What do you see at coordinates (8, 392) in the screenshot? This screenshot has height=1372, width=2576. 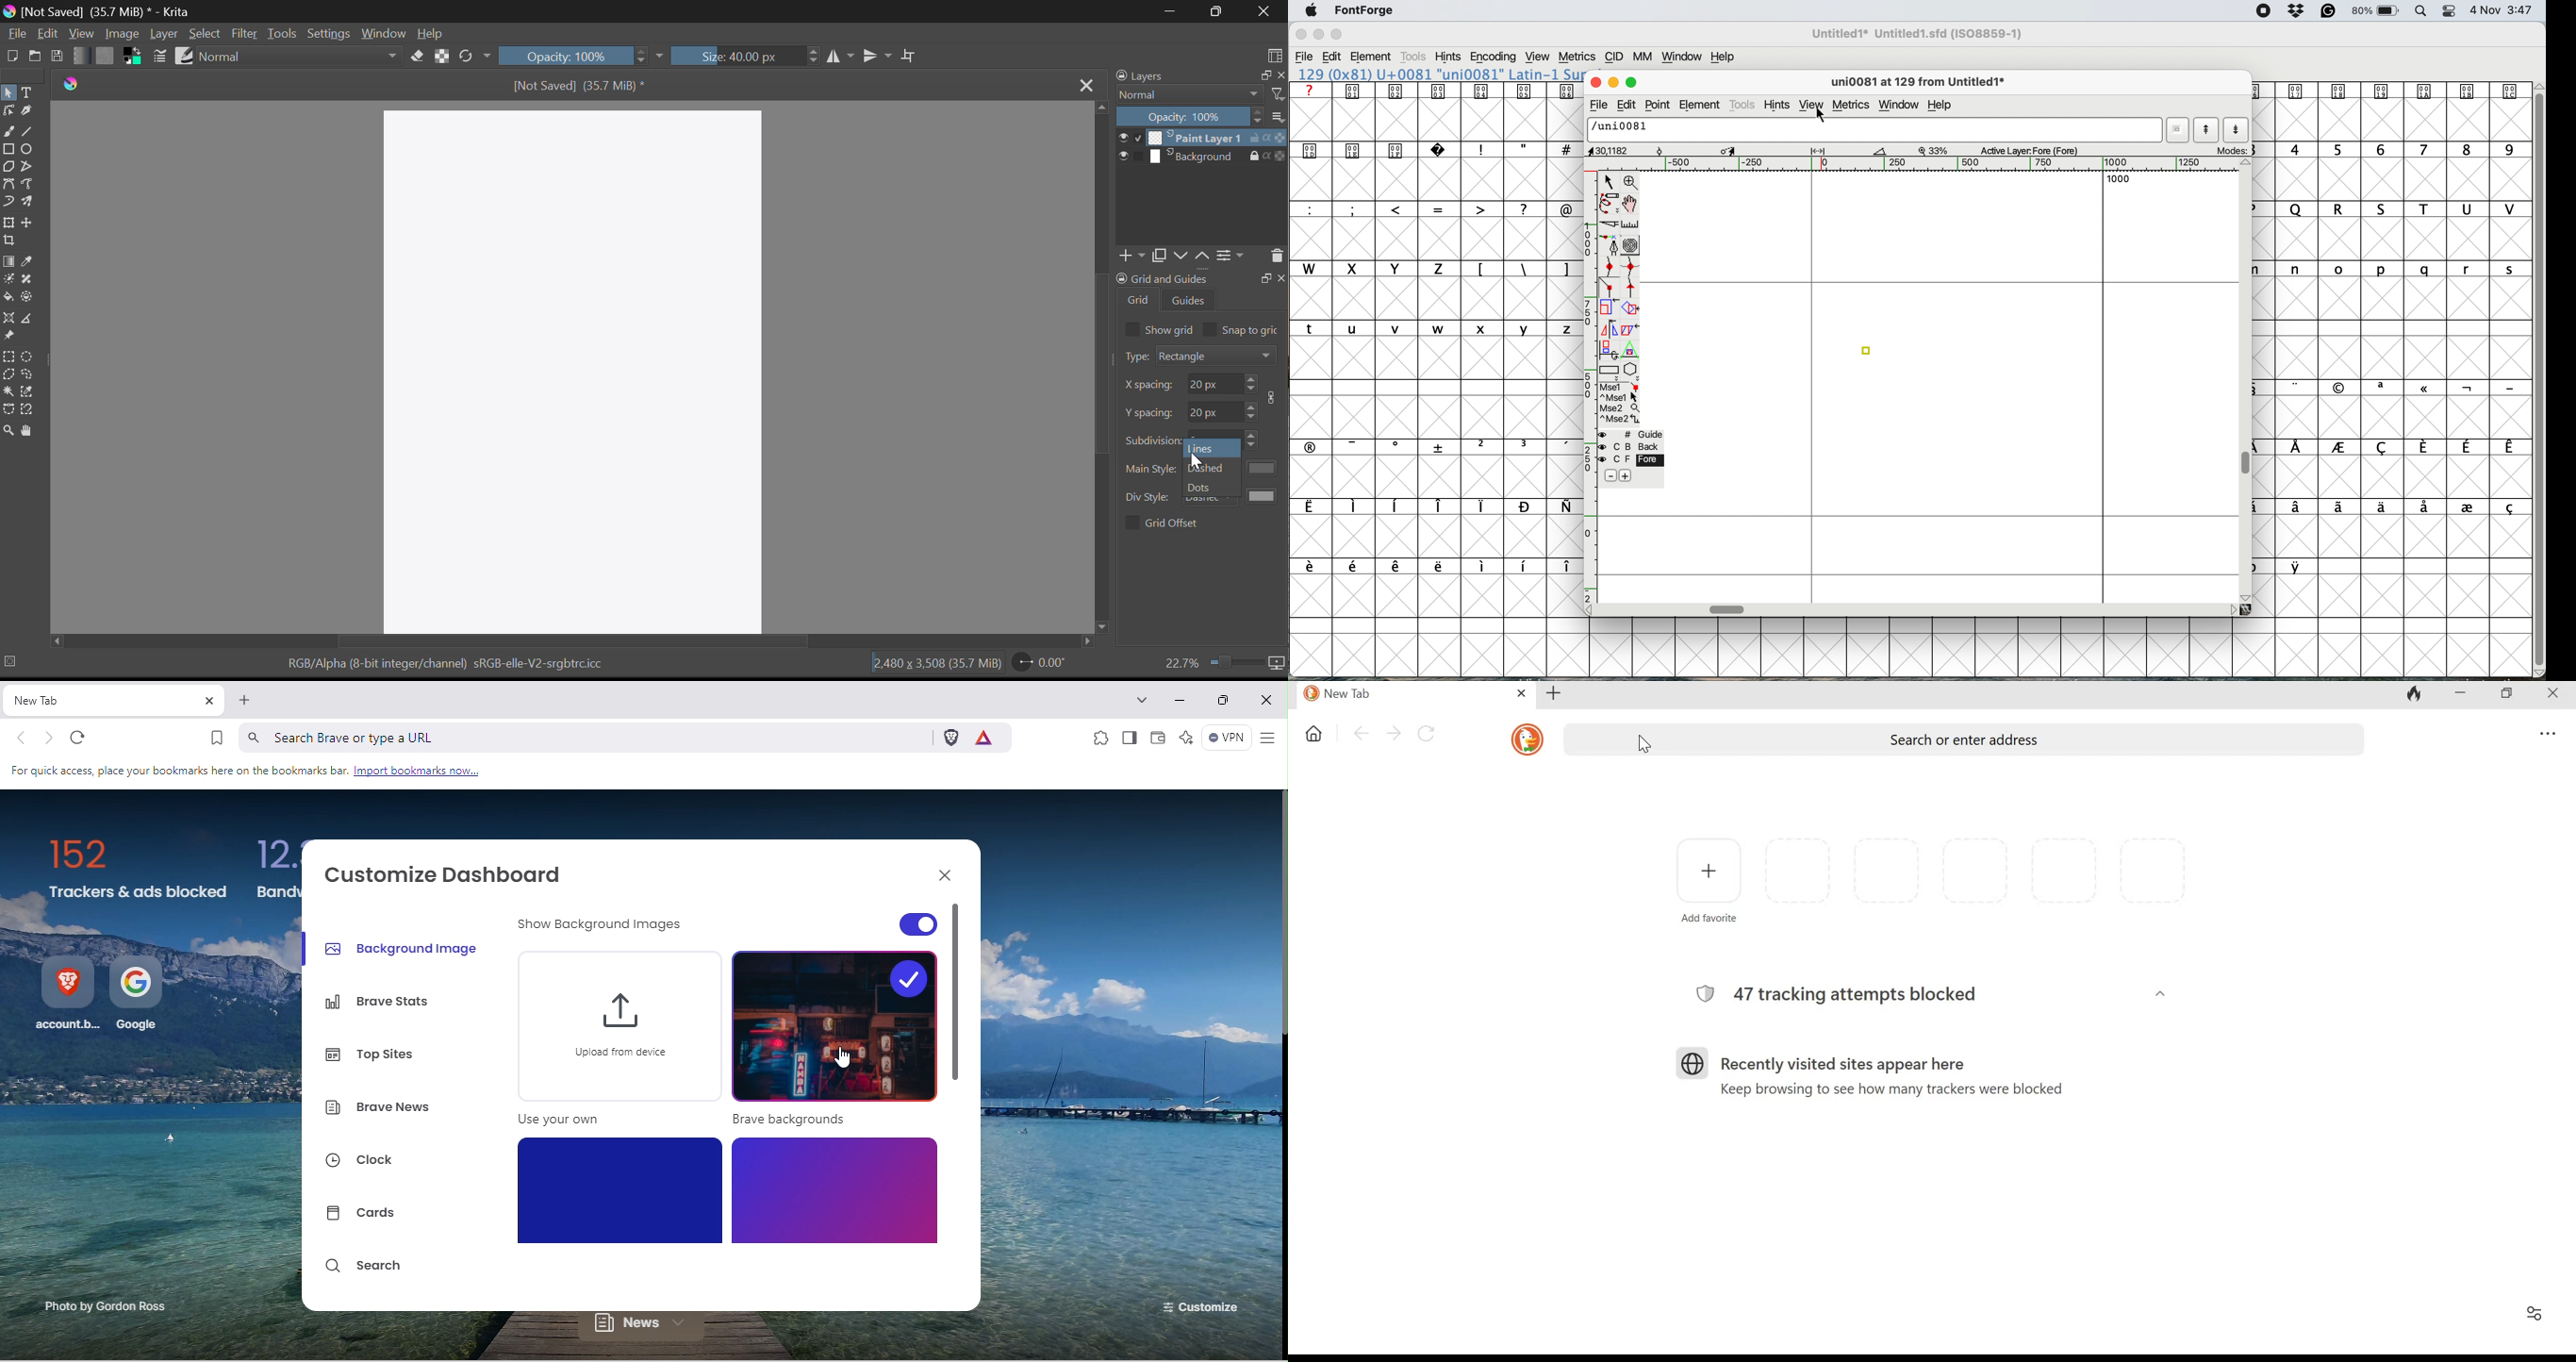 I see `Continuous Selection` at bounding box center [8, 392].